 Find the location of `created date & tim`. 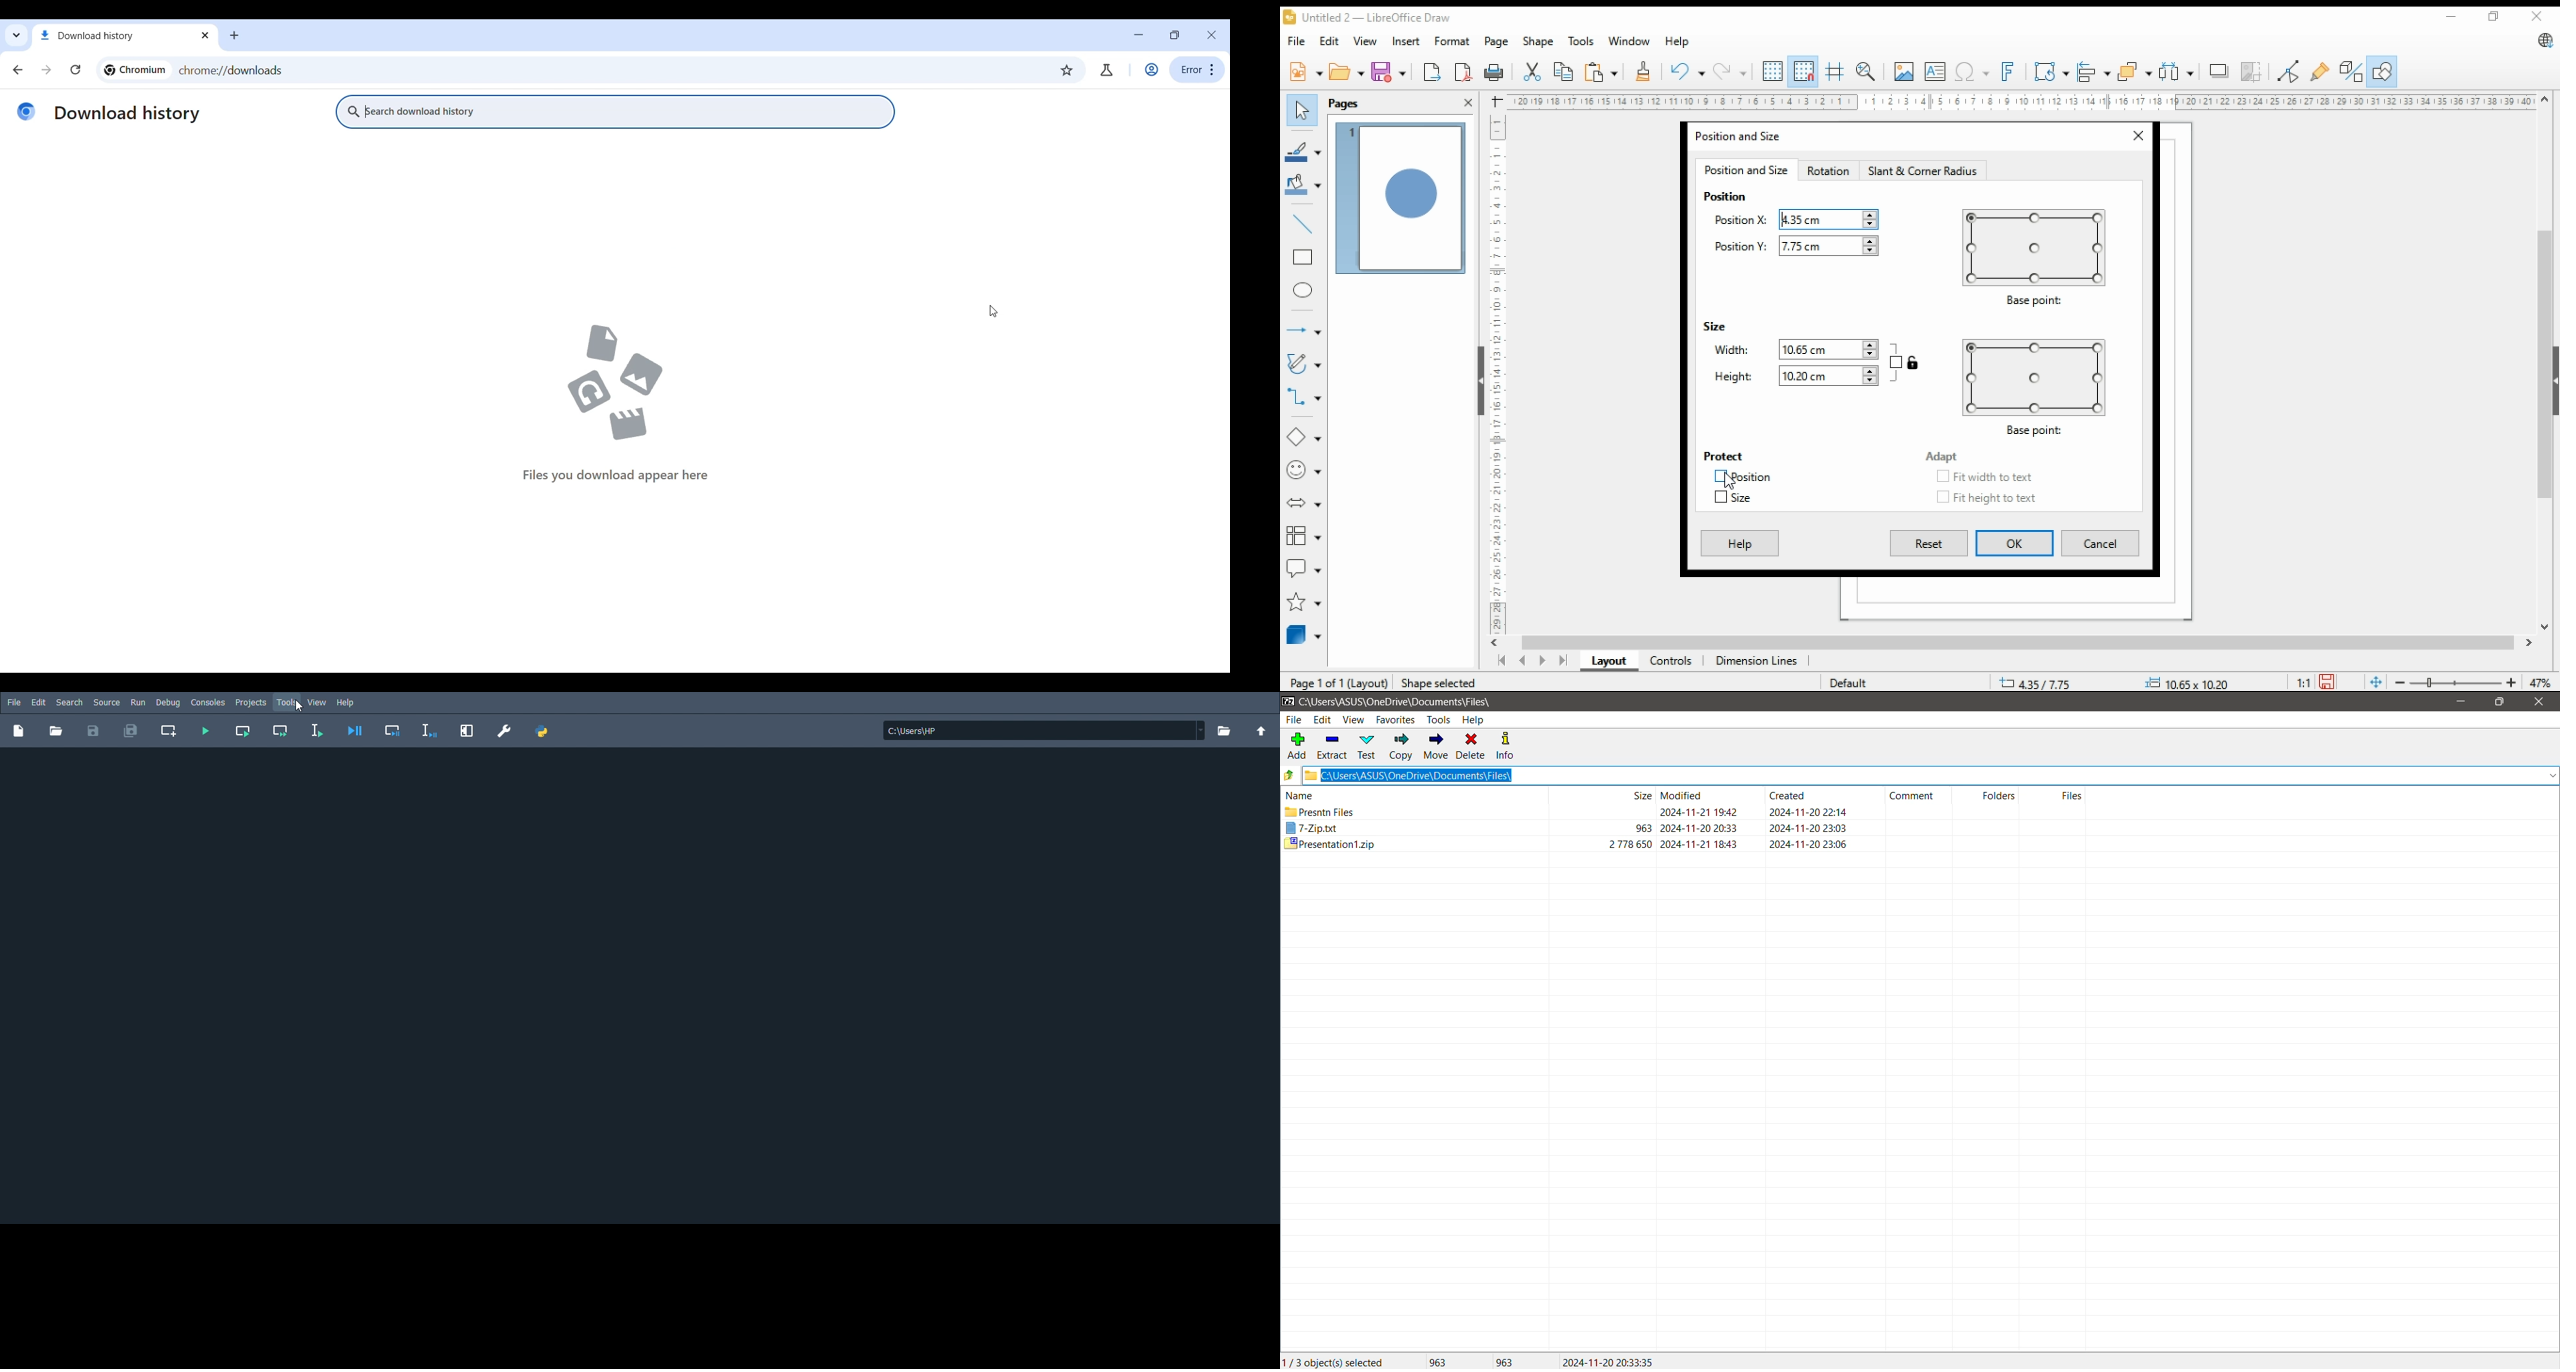

created date & tim is located at coordinates (1809, 827).